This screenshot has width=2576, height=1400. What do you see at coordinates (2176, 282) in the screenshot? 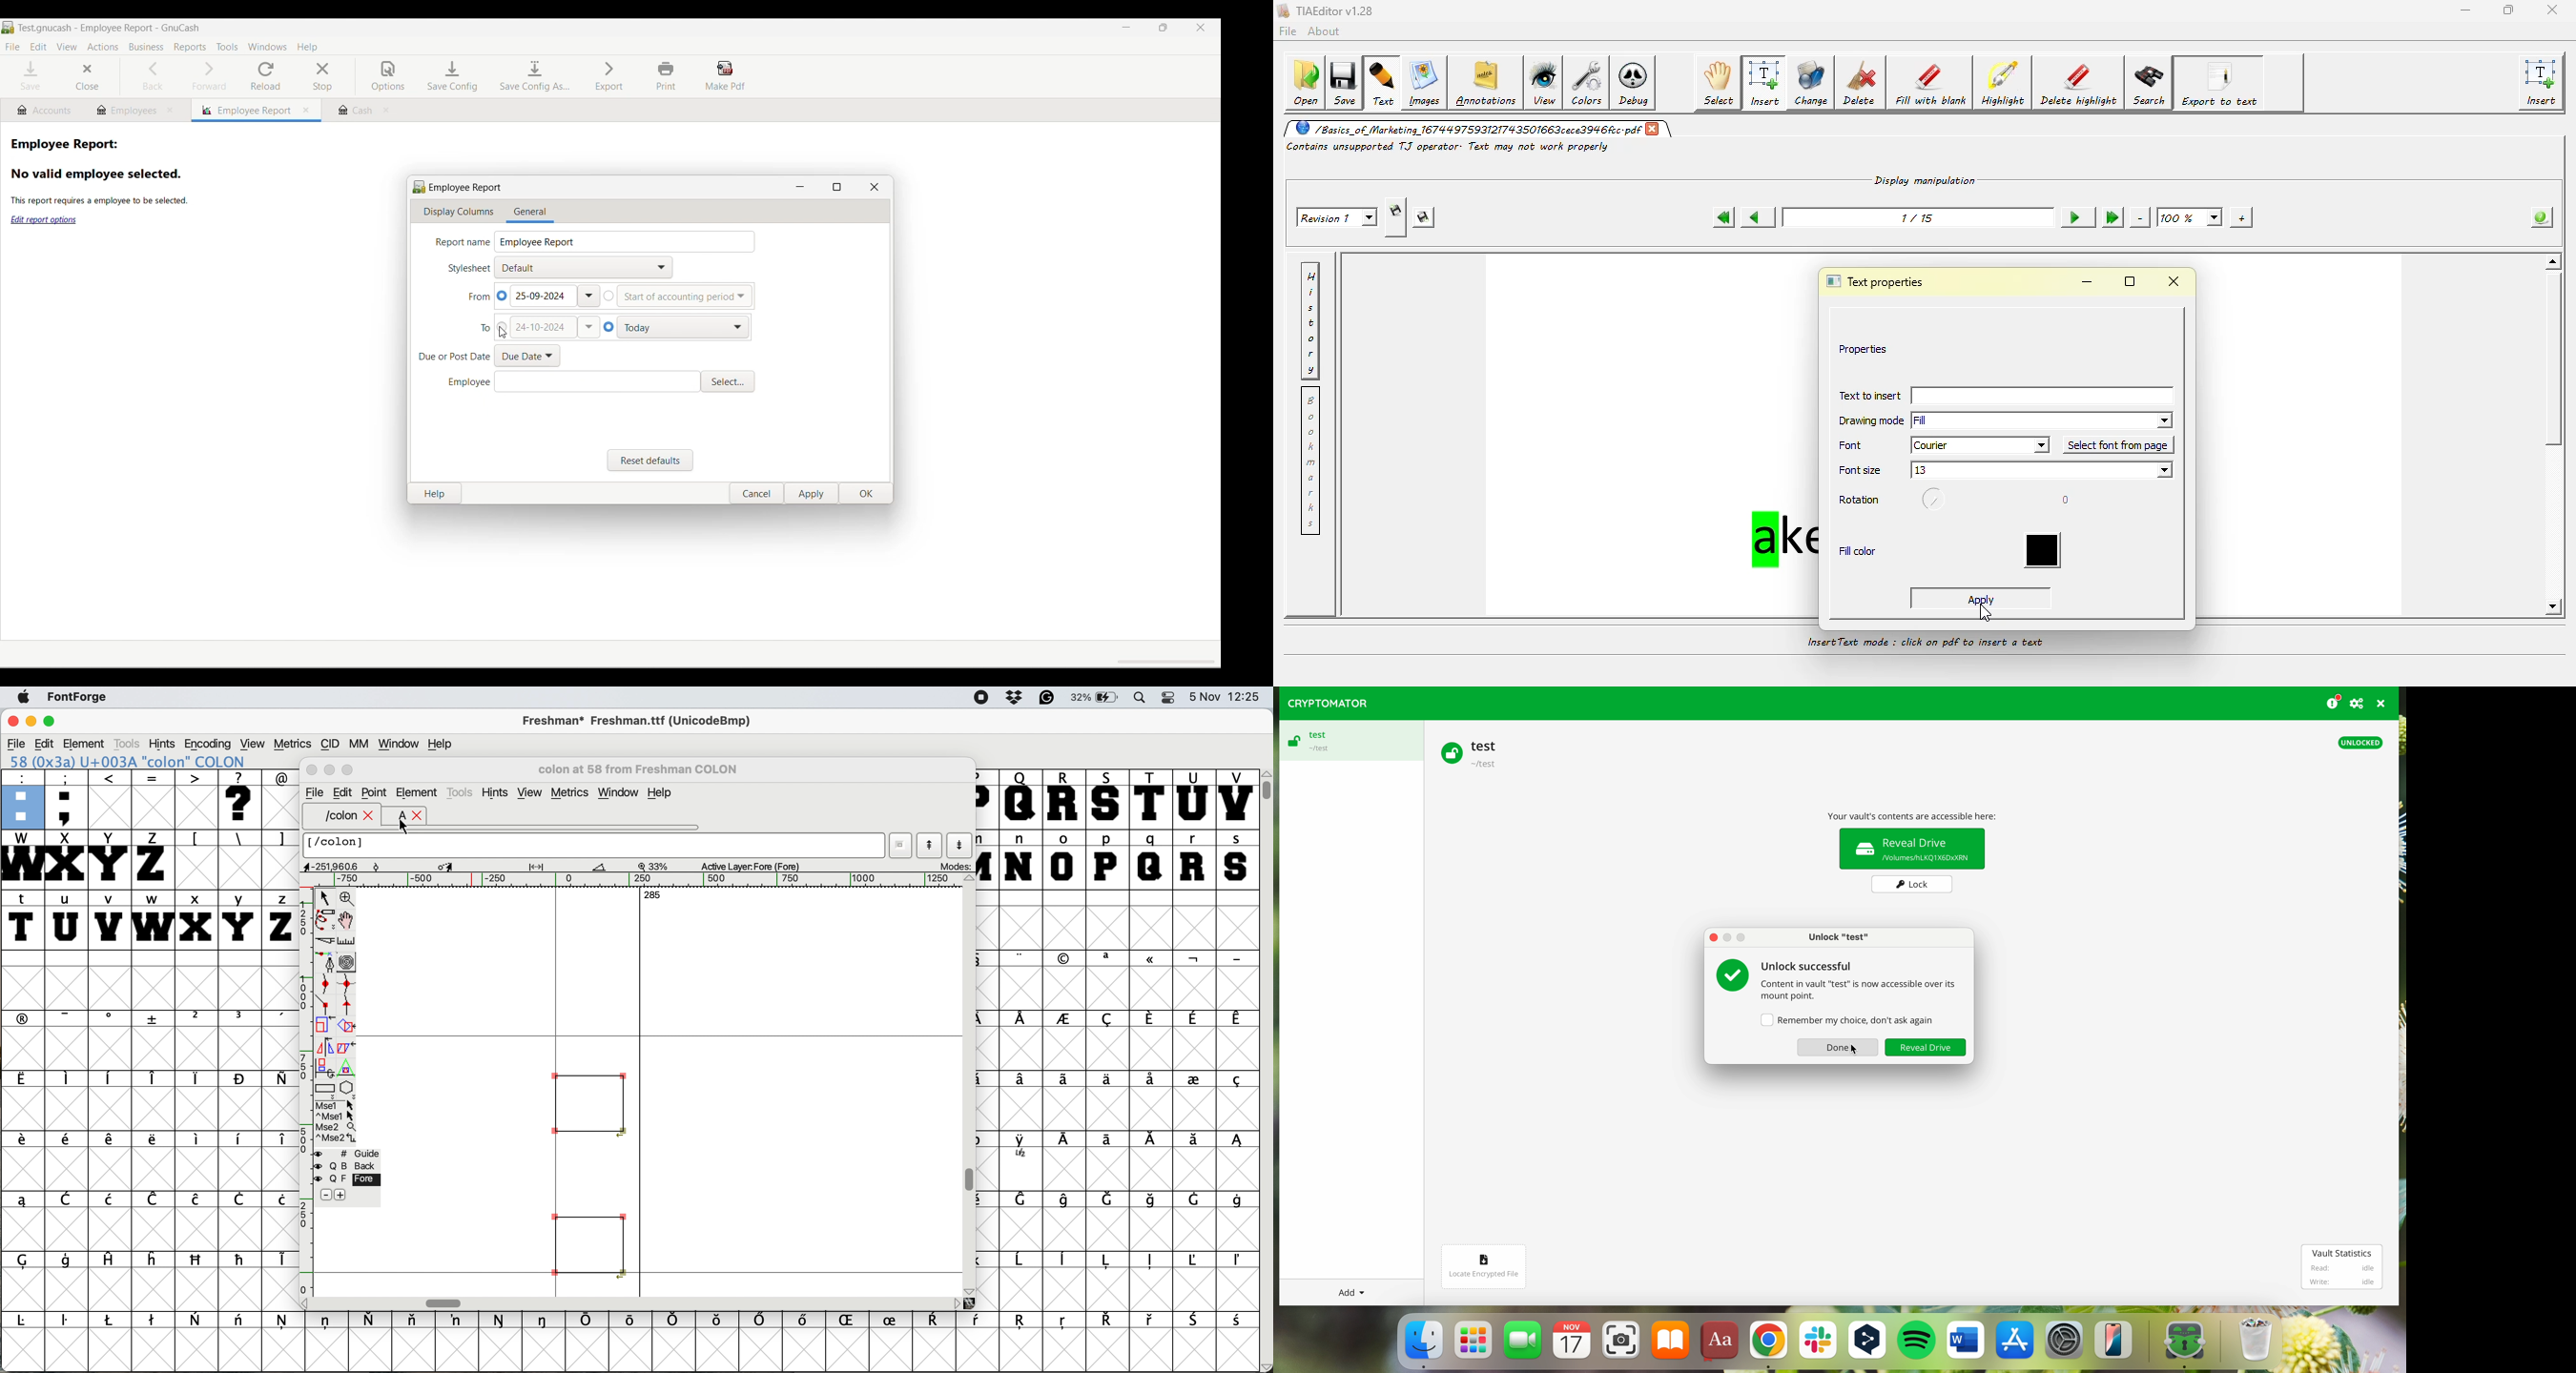
I see `close` at bounding box center [2176, 282].